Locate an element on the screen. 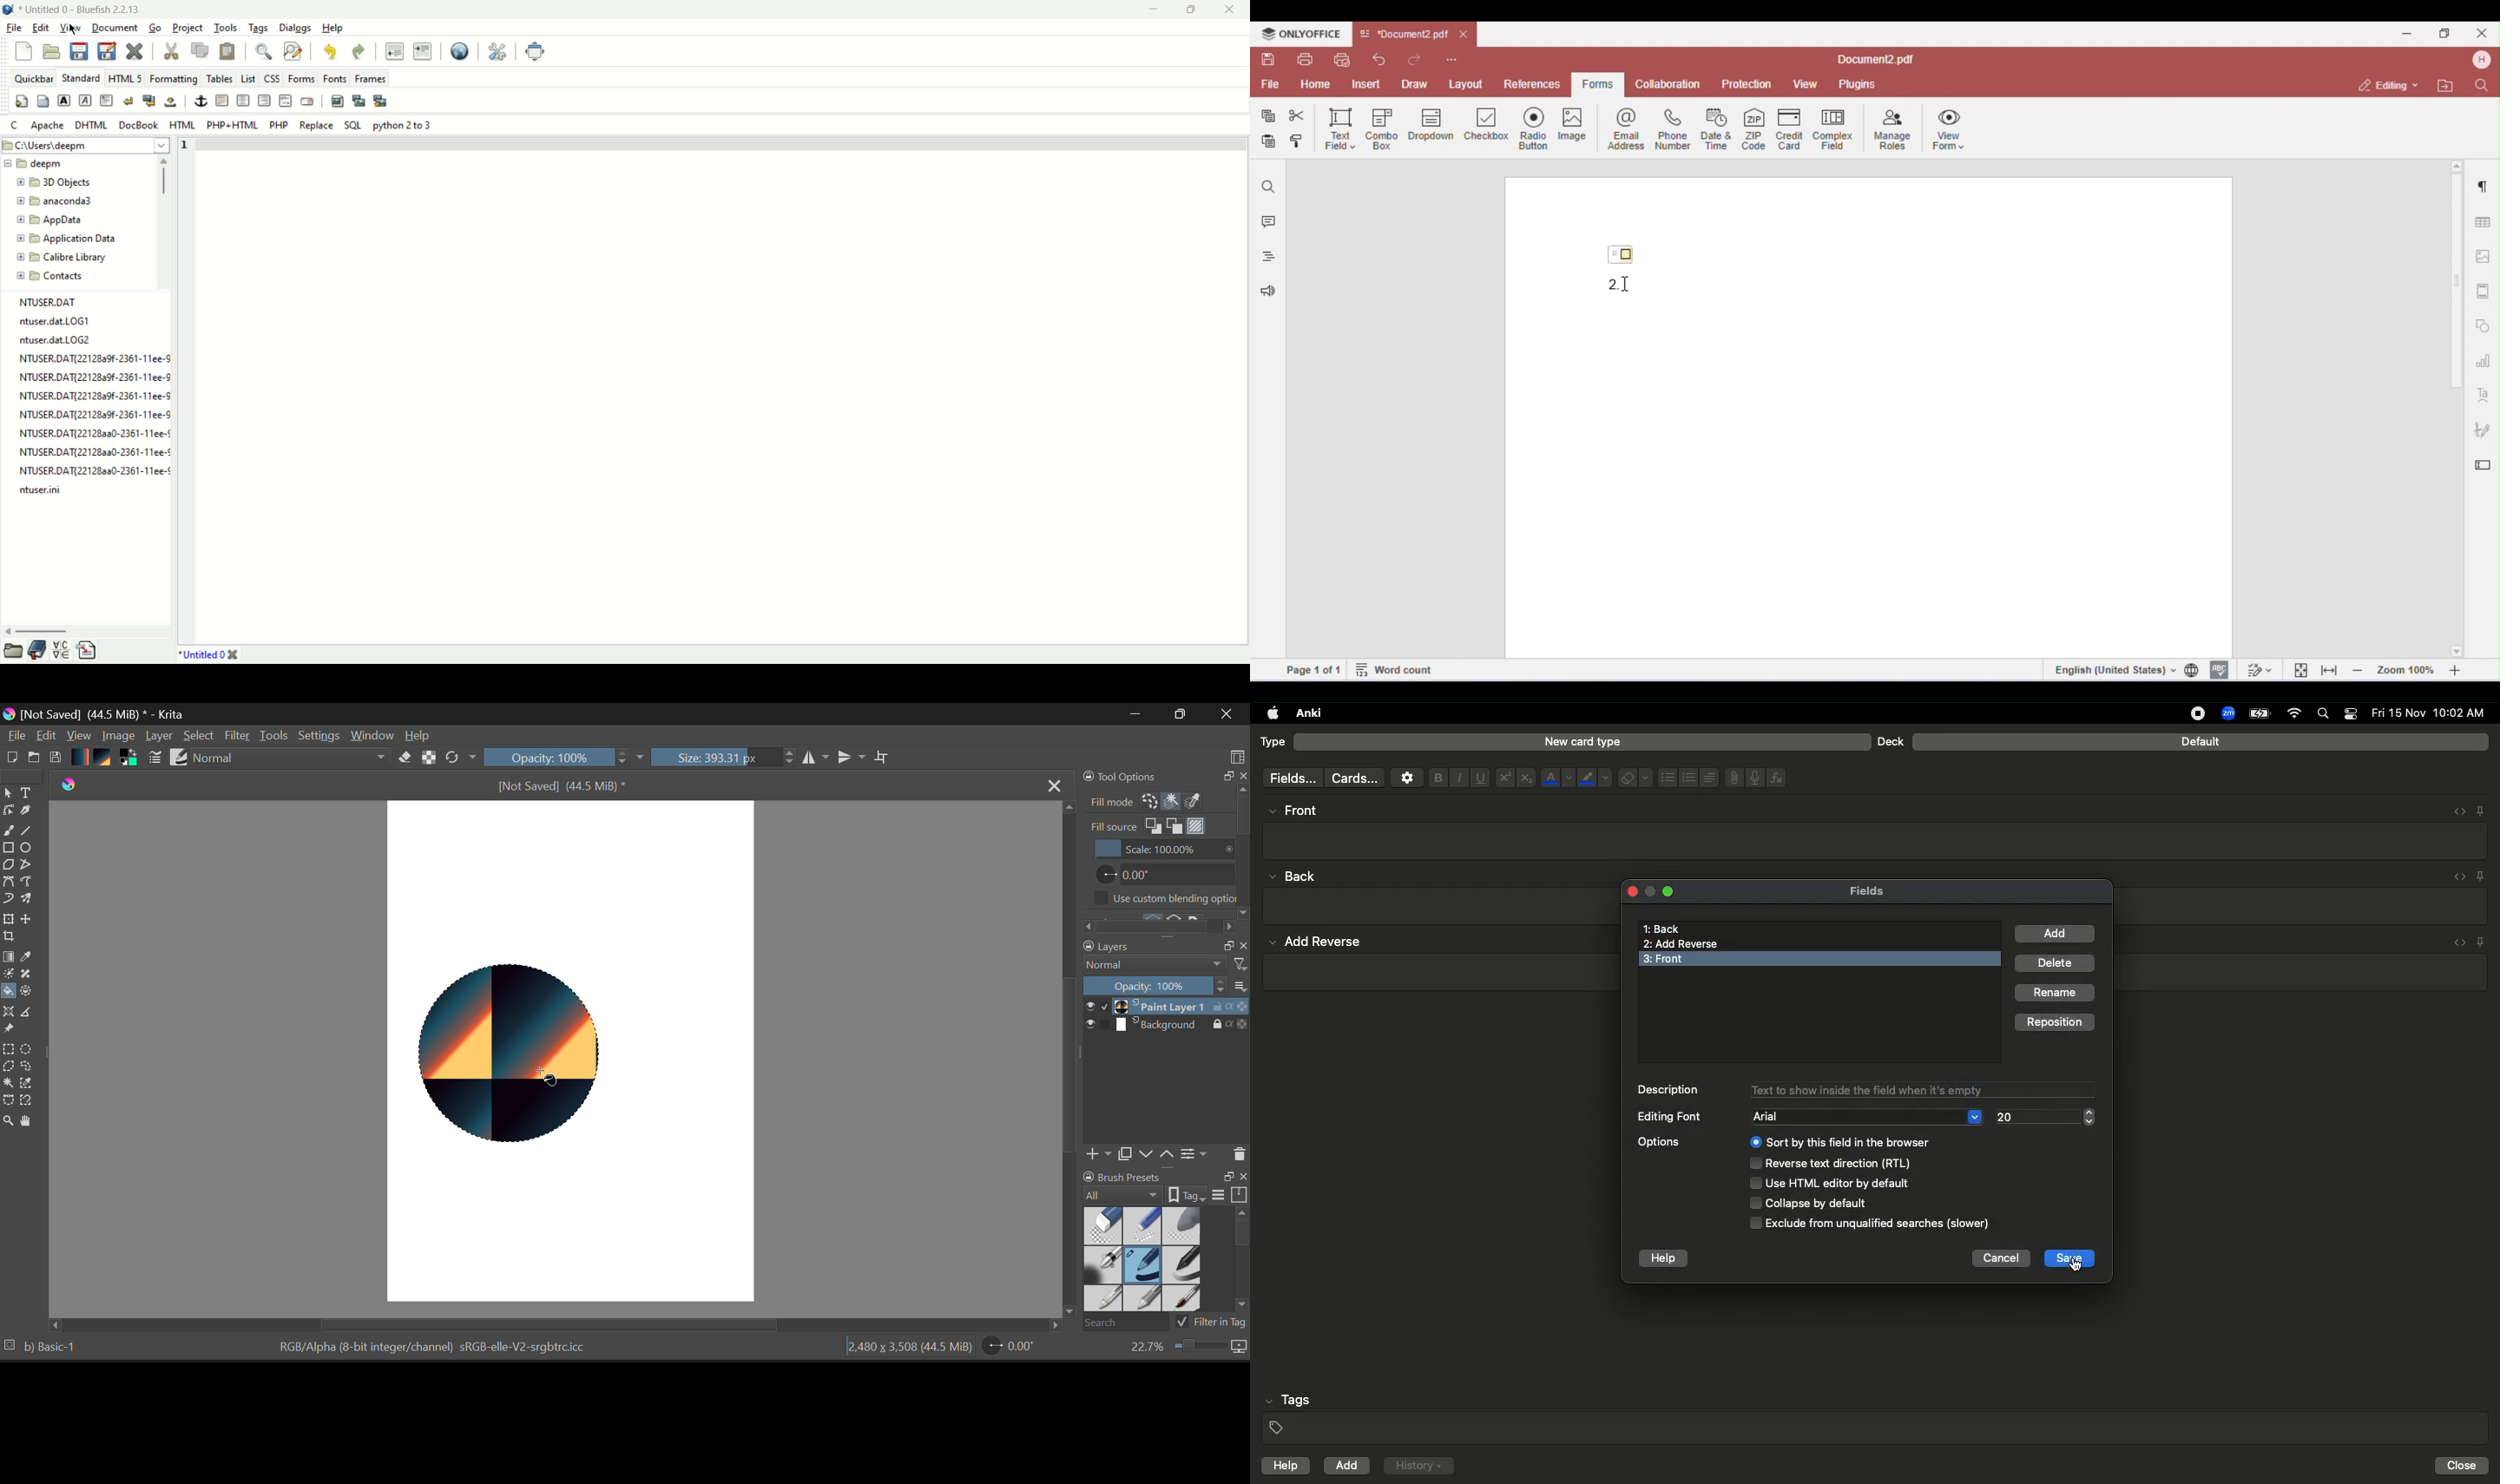 This screenshot has height=1484, width=2520. Embed is located at coordinates (2456, 877).